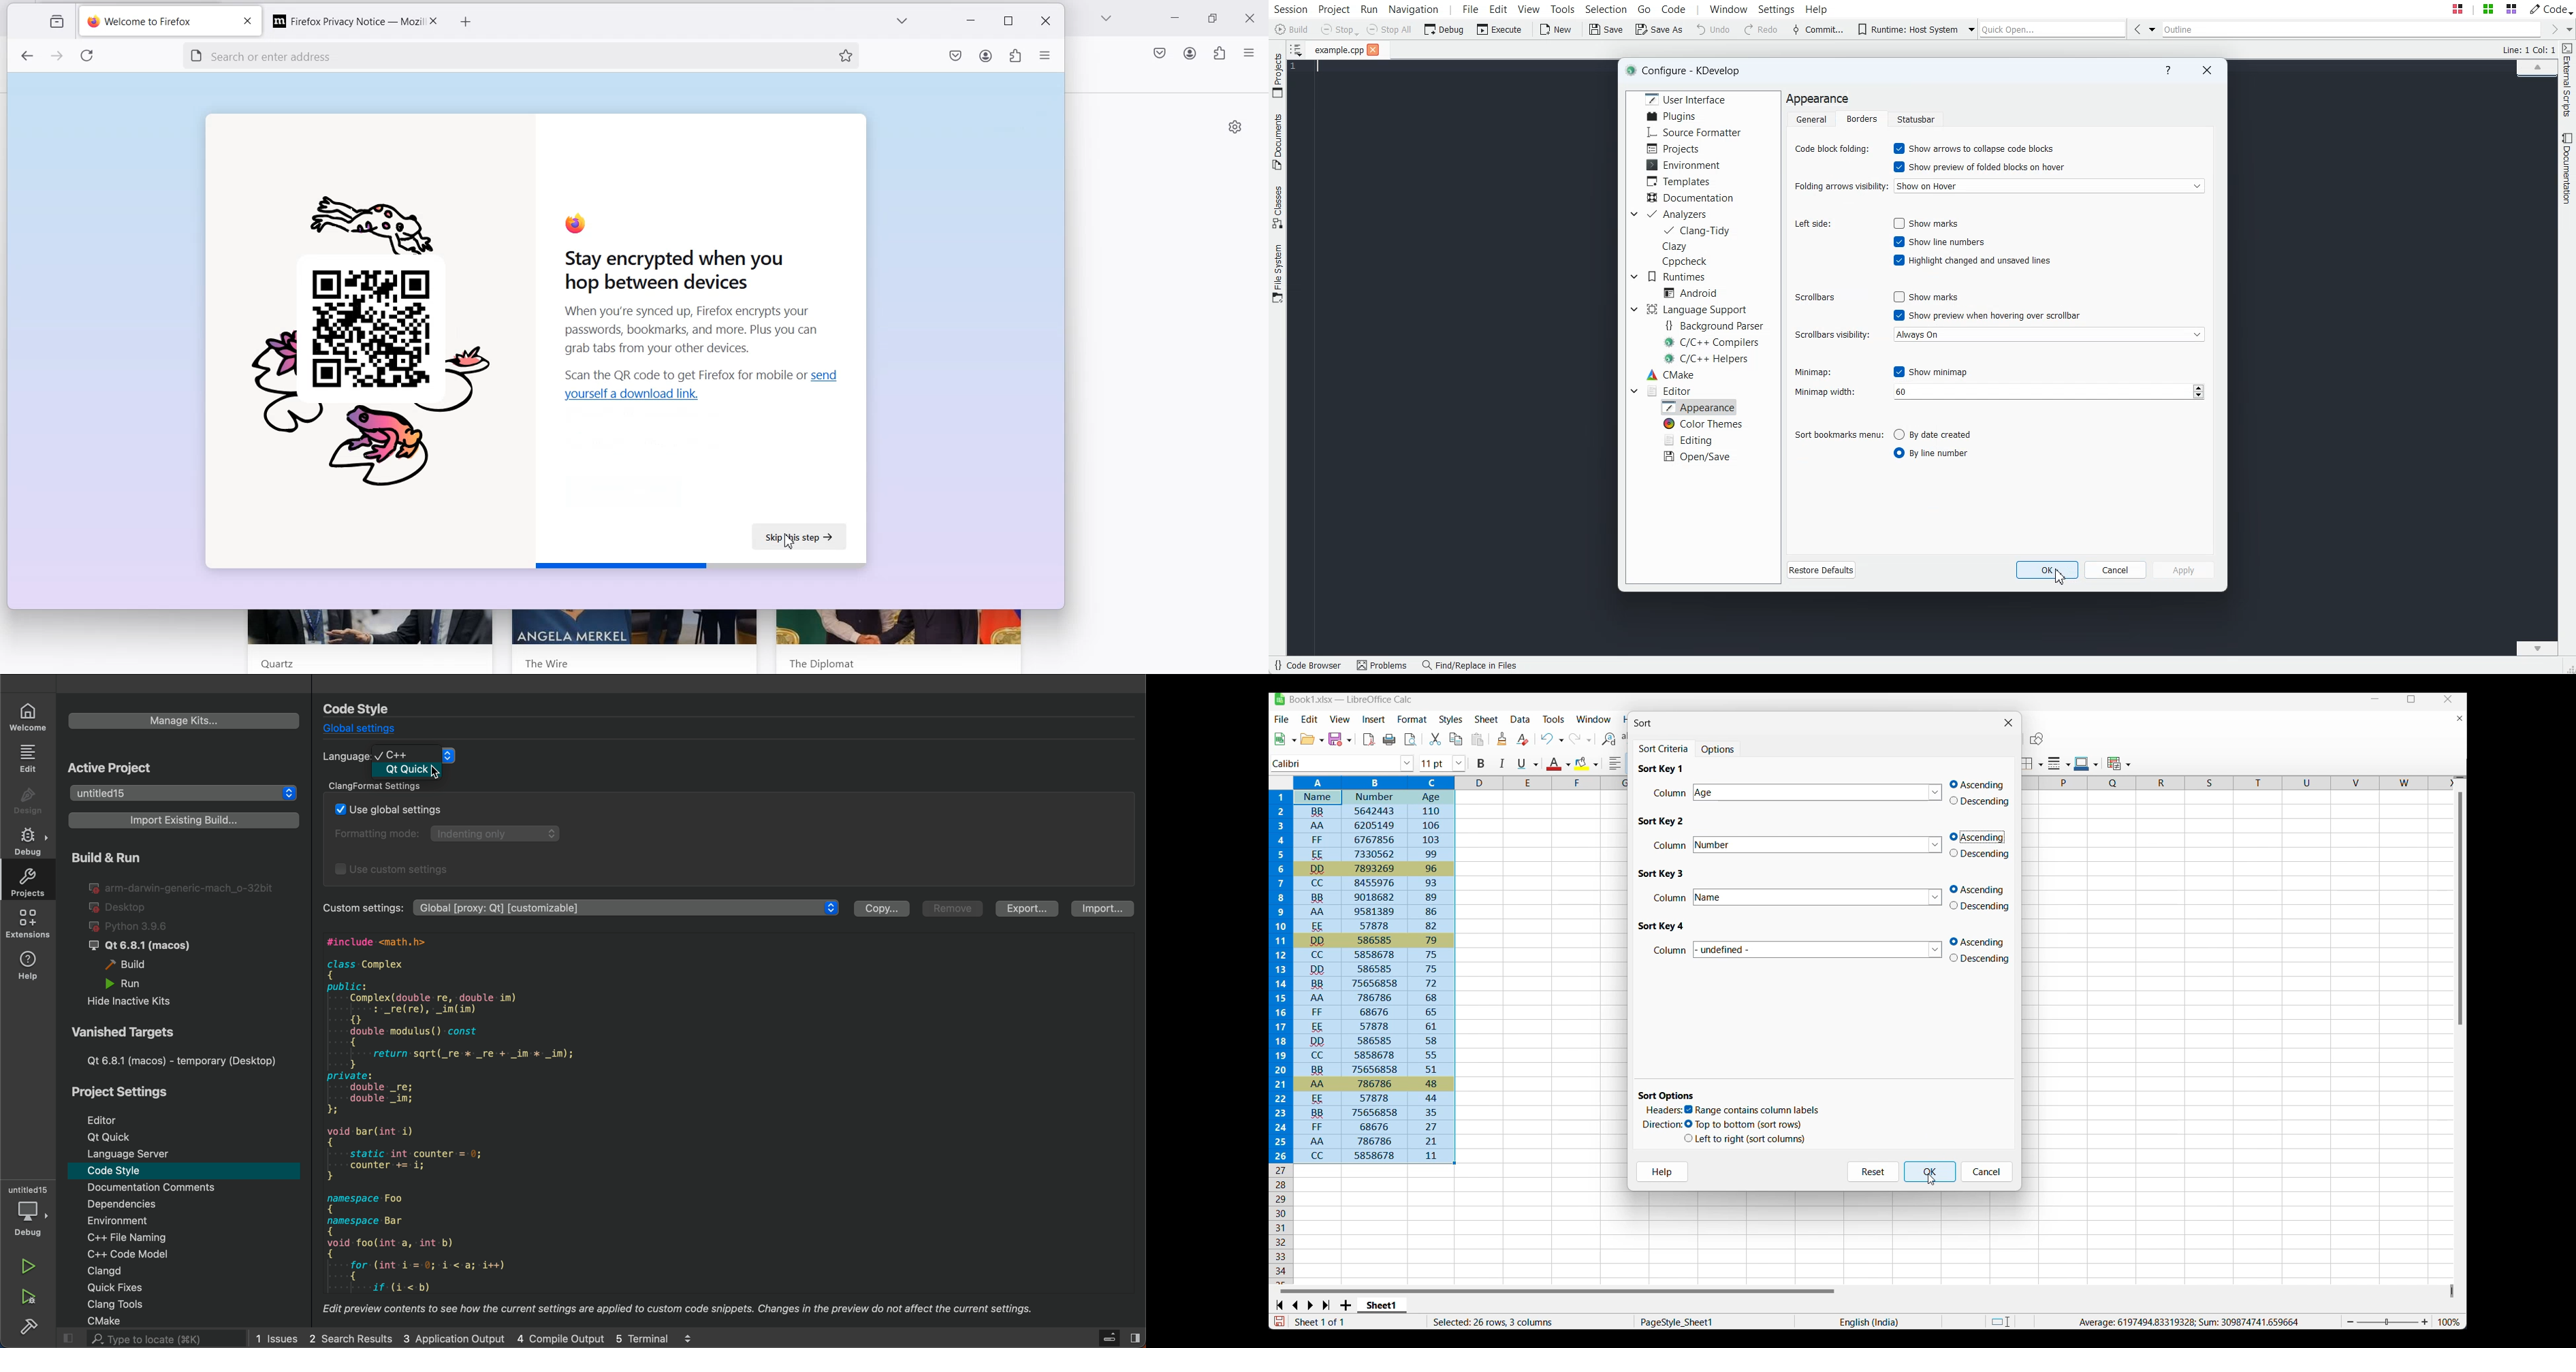 The width and height of the screenshot is (2576, 1372). What do you see at coordinates (341, 20) in the screenshot?
I see `Firefox Privacy Notice` at bounding box center [341, 20].